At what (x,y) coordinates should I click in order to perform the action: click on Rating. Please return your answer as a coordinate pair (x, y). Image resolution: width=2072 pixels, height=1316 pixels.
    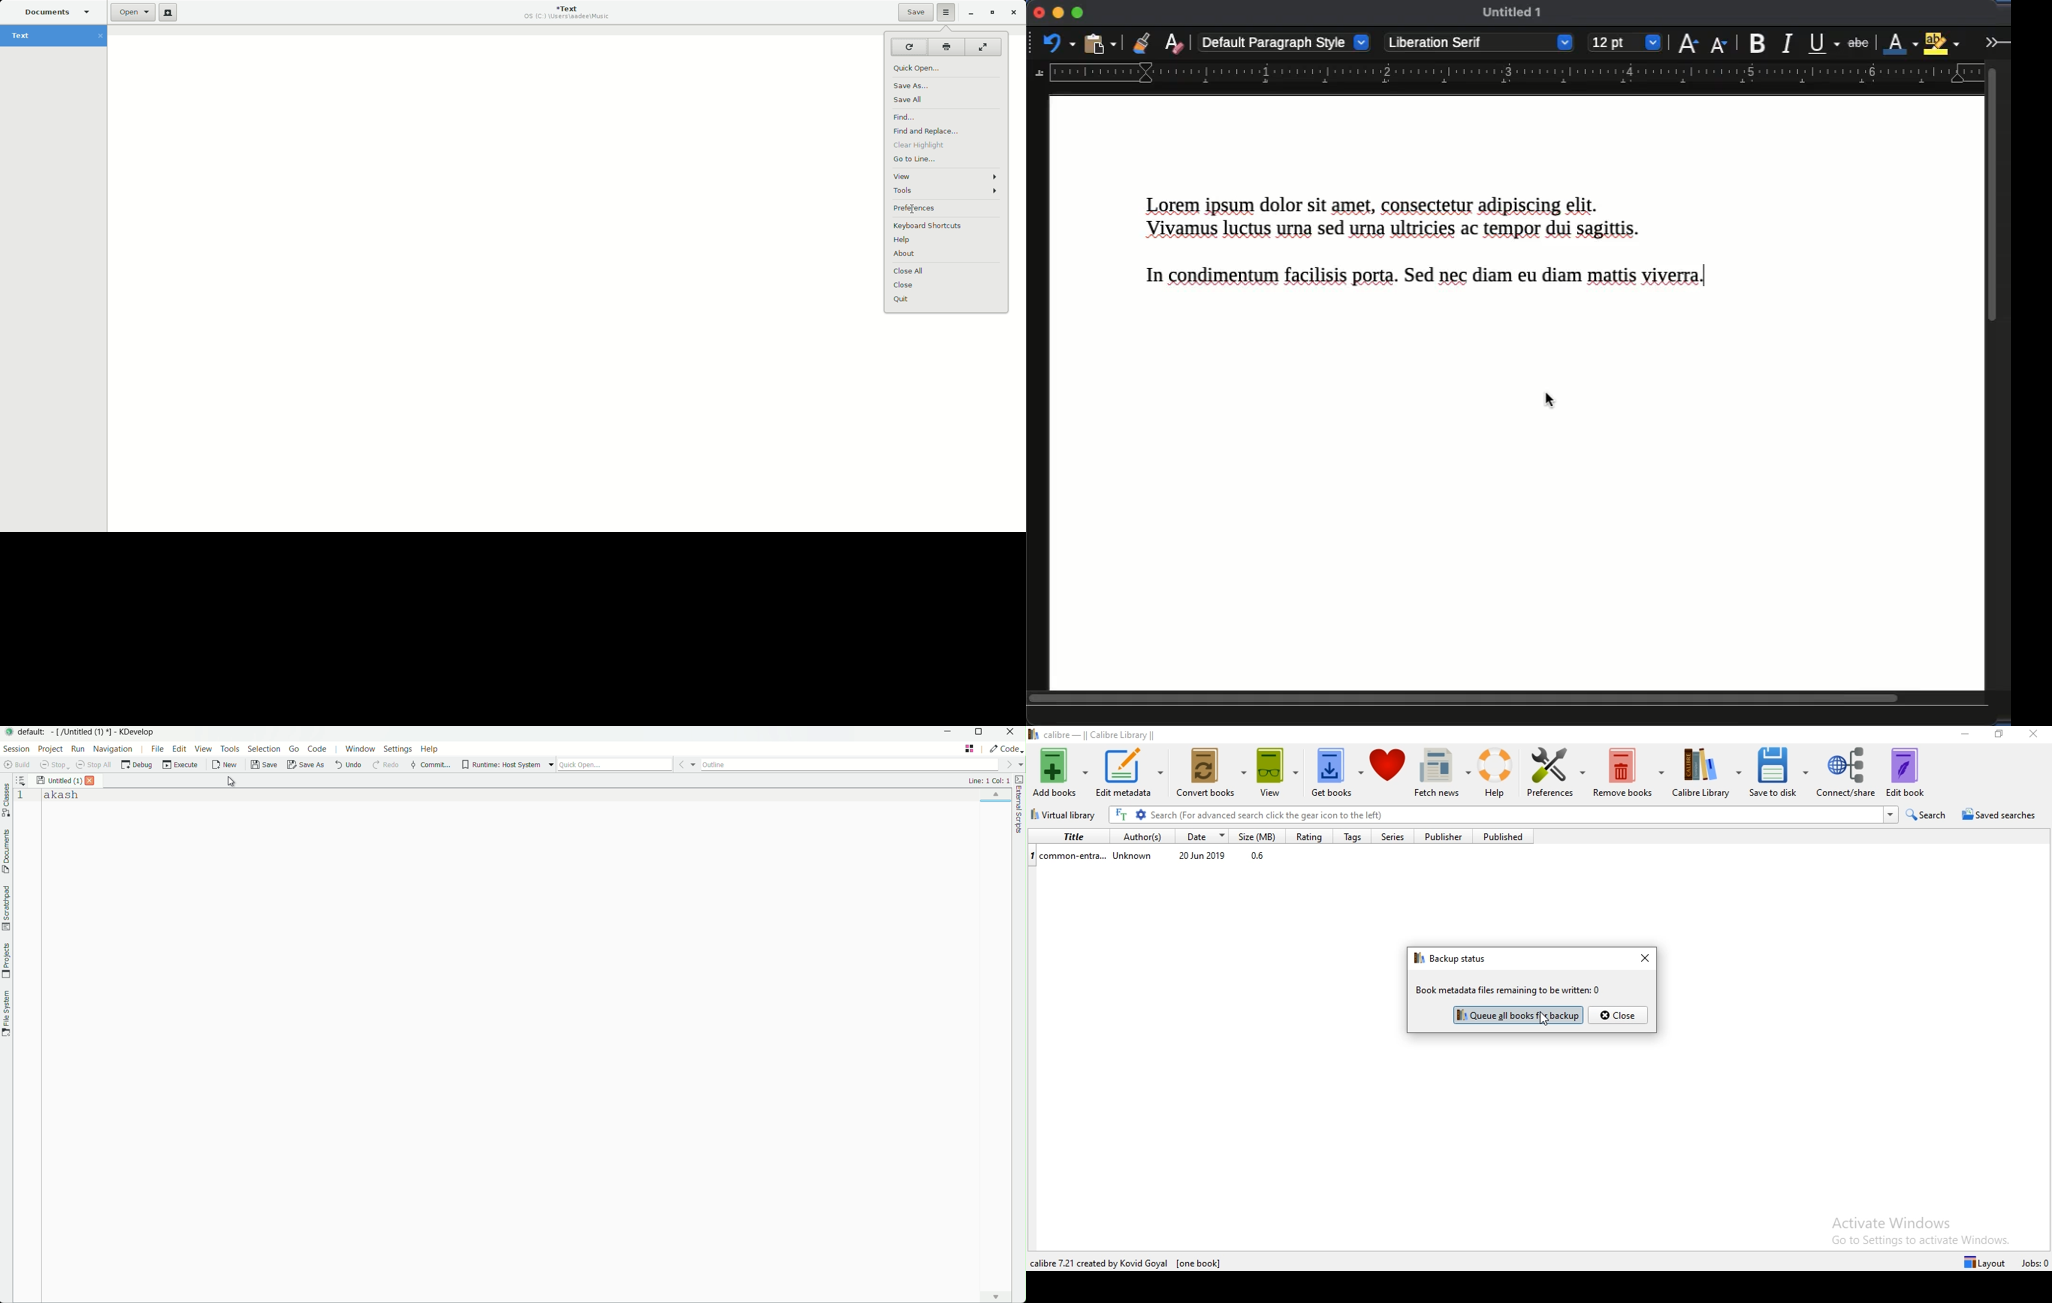
    Looking at the image, I should click on (1308, 836).